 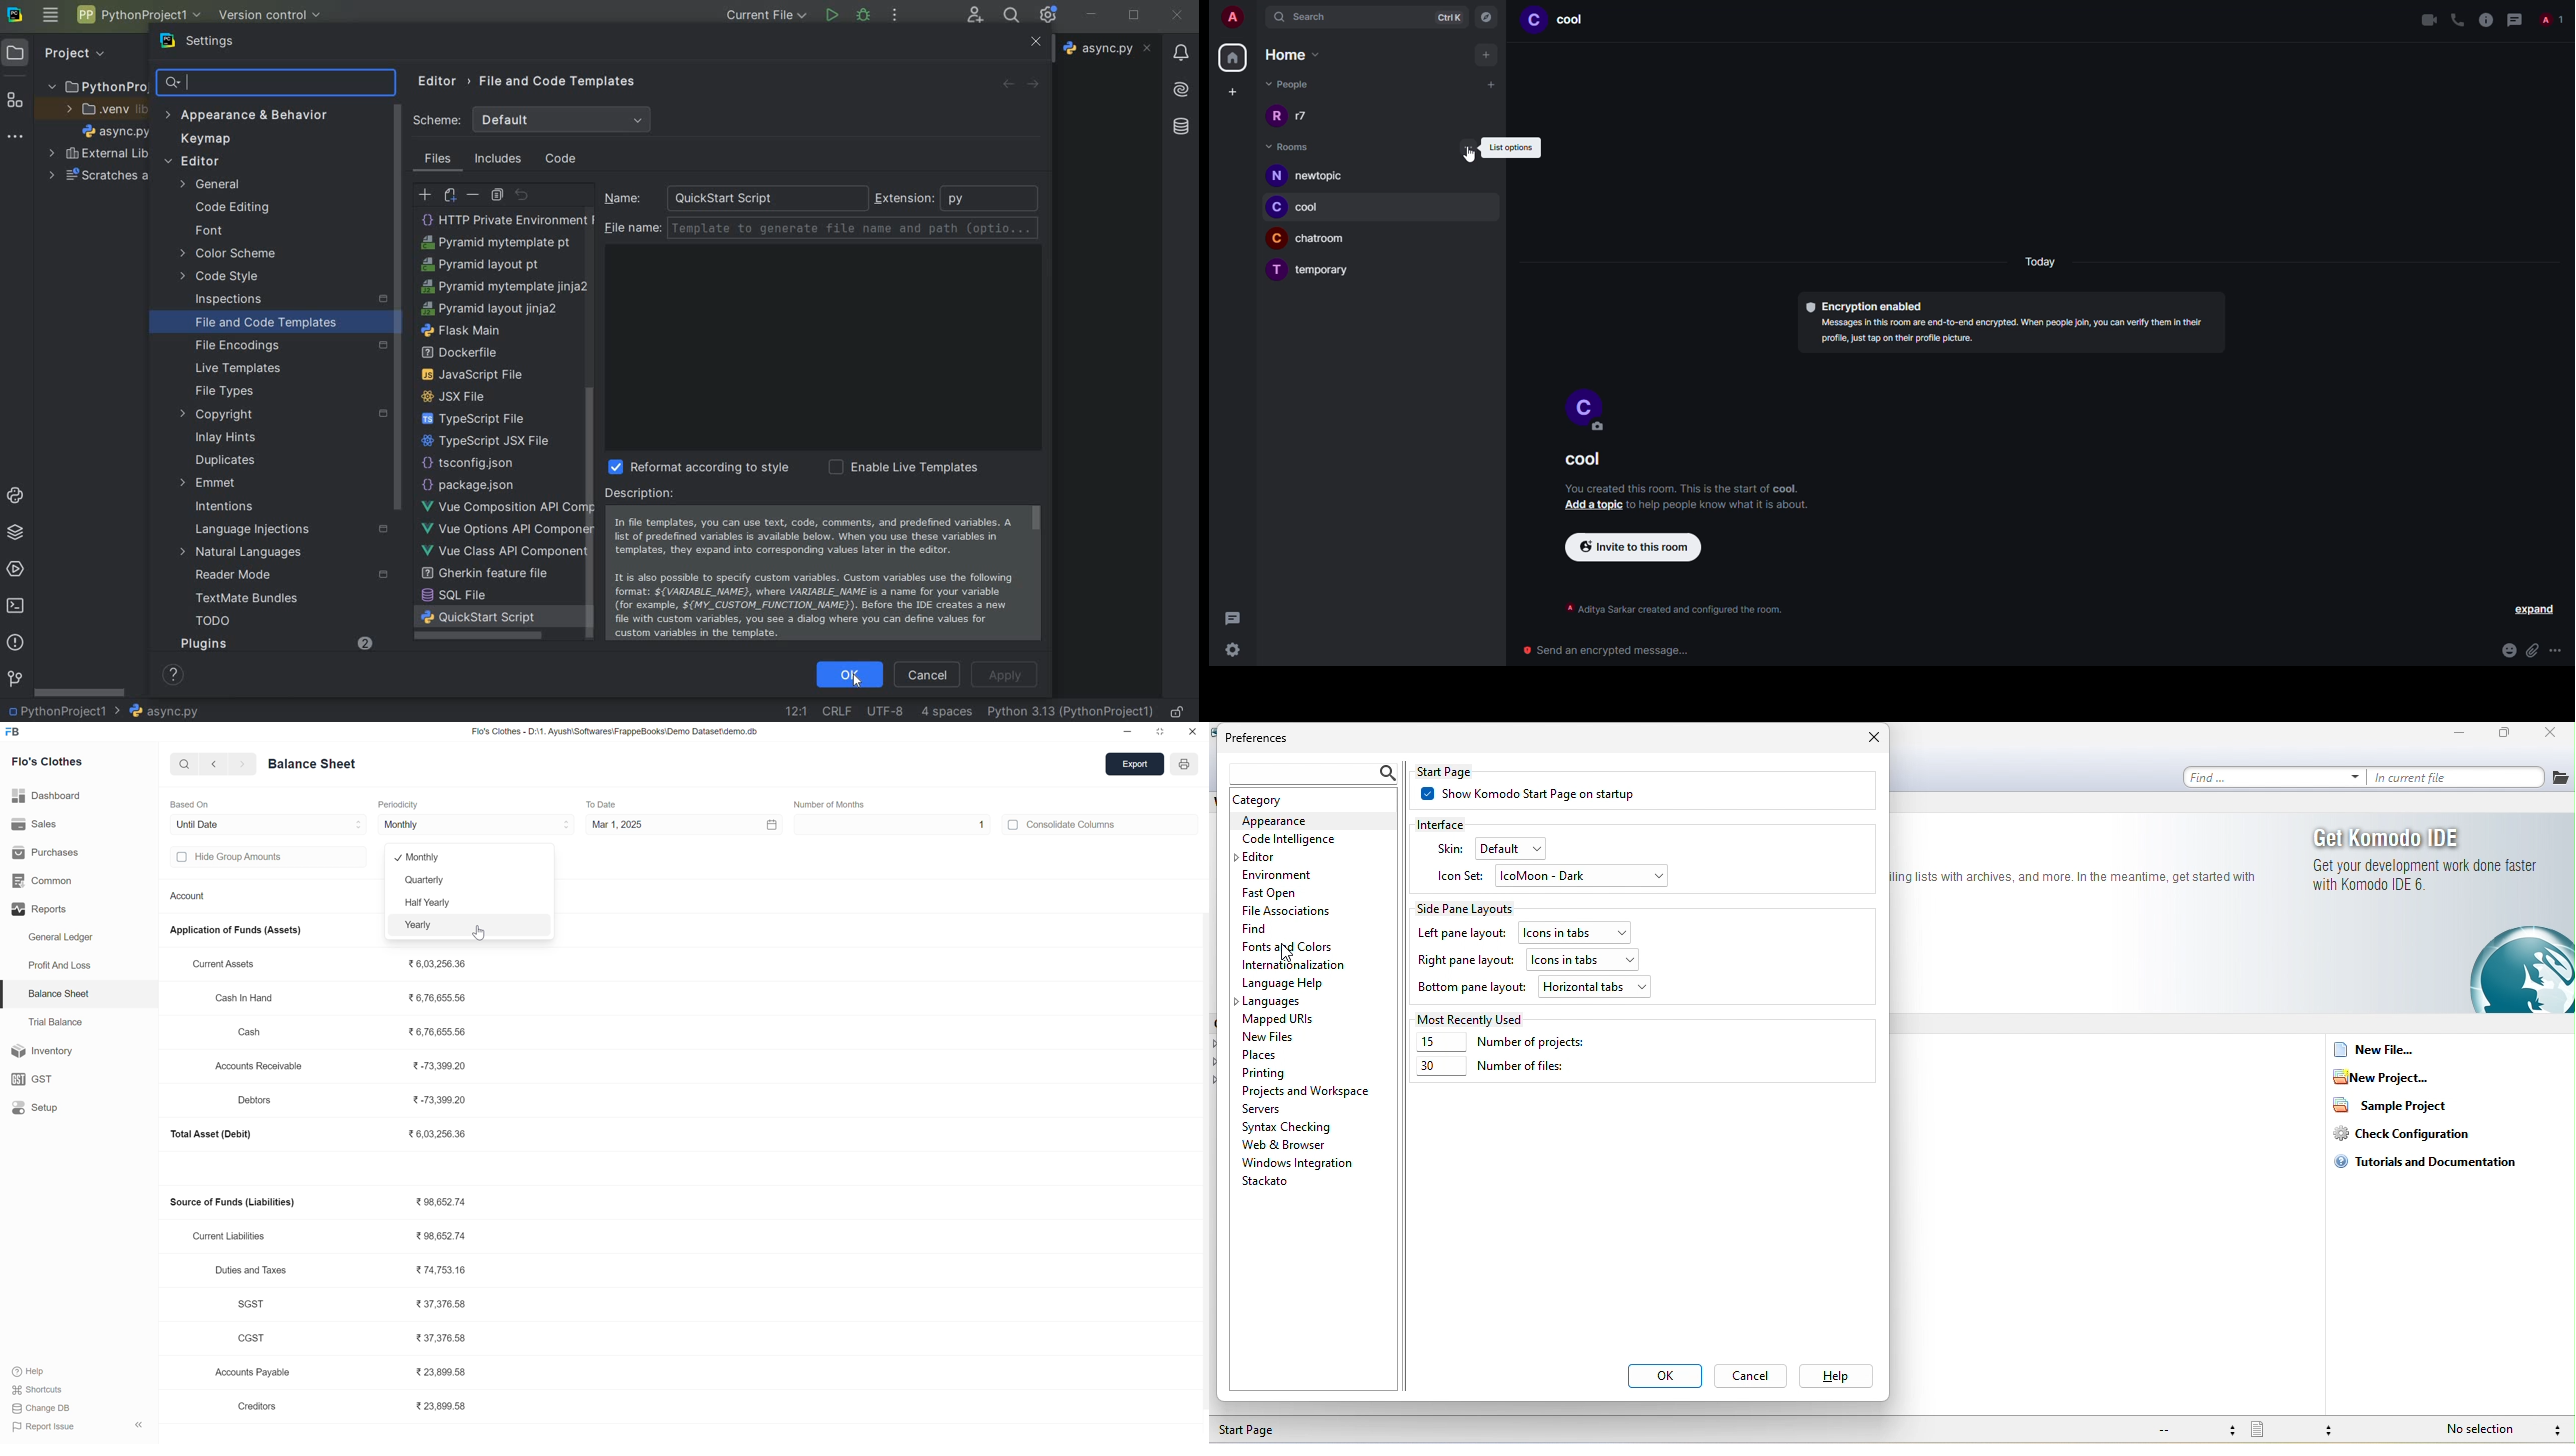 What do you see at coordinates (176, 677) in the screenshot?
I see `show help contents` at bounding box center [176, 677].